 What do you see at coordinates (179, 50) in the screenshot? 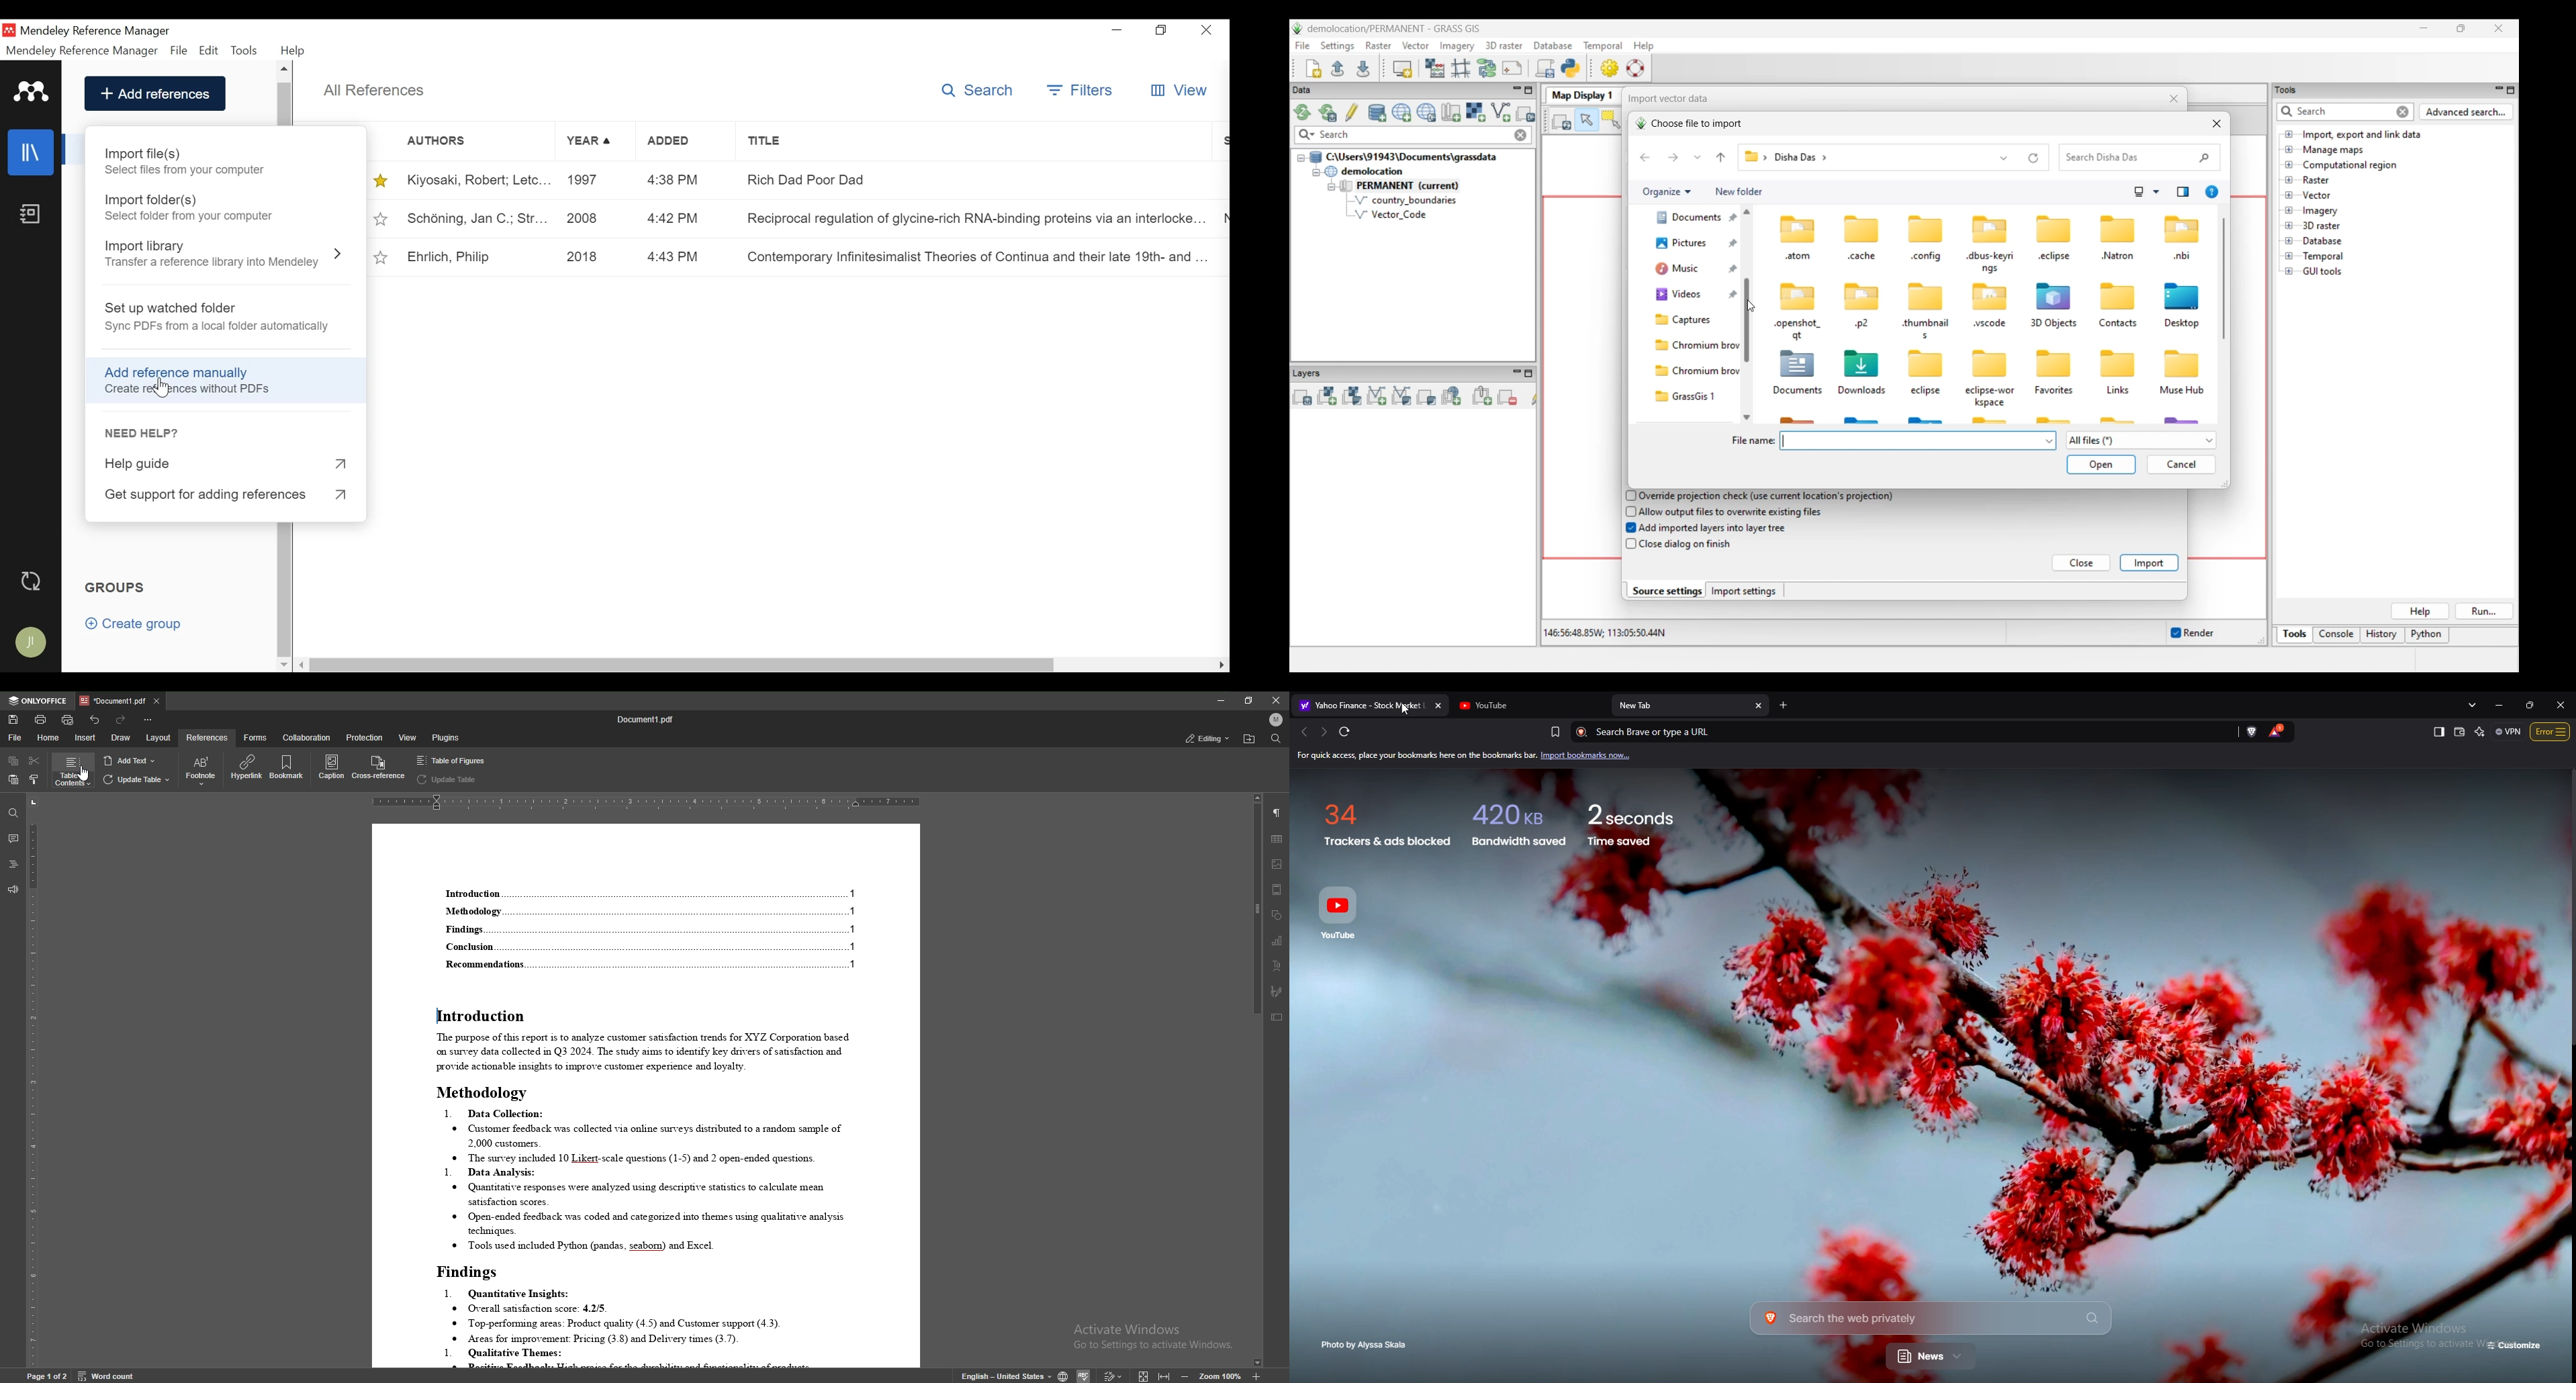
I see `File` at bounding box center [179, 50].